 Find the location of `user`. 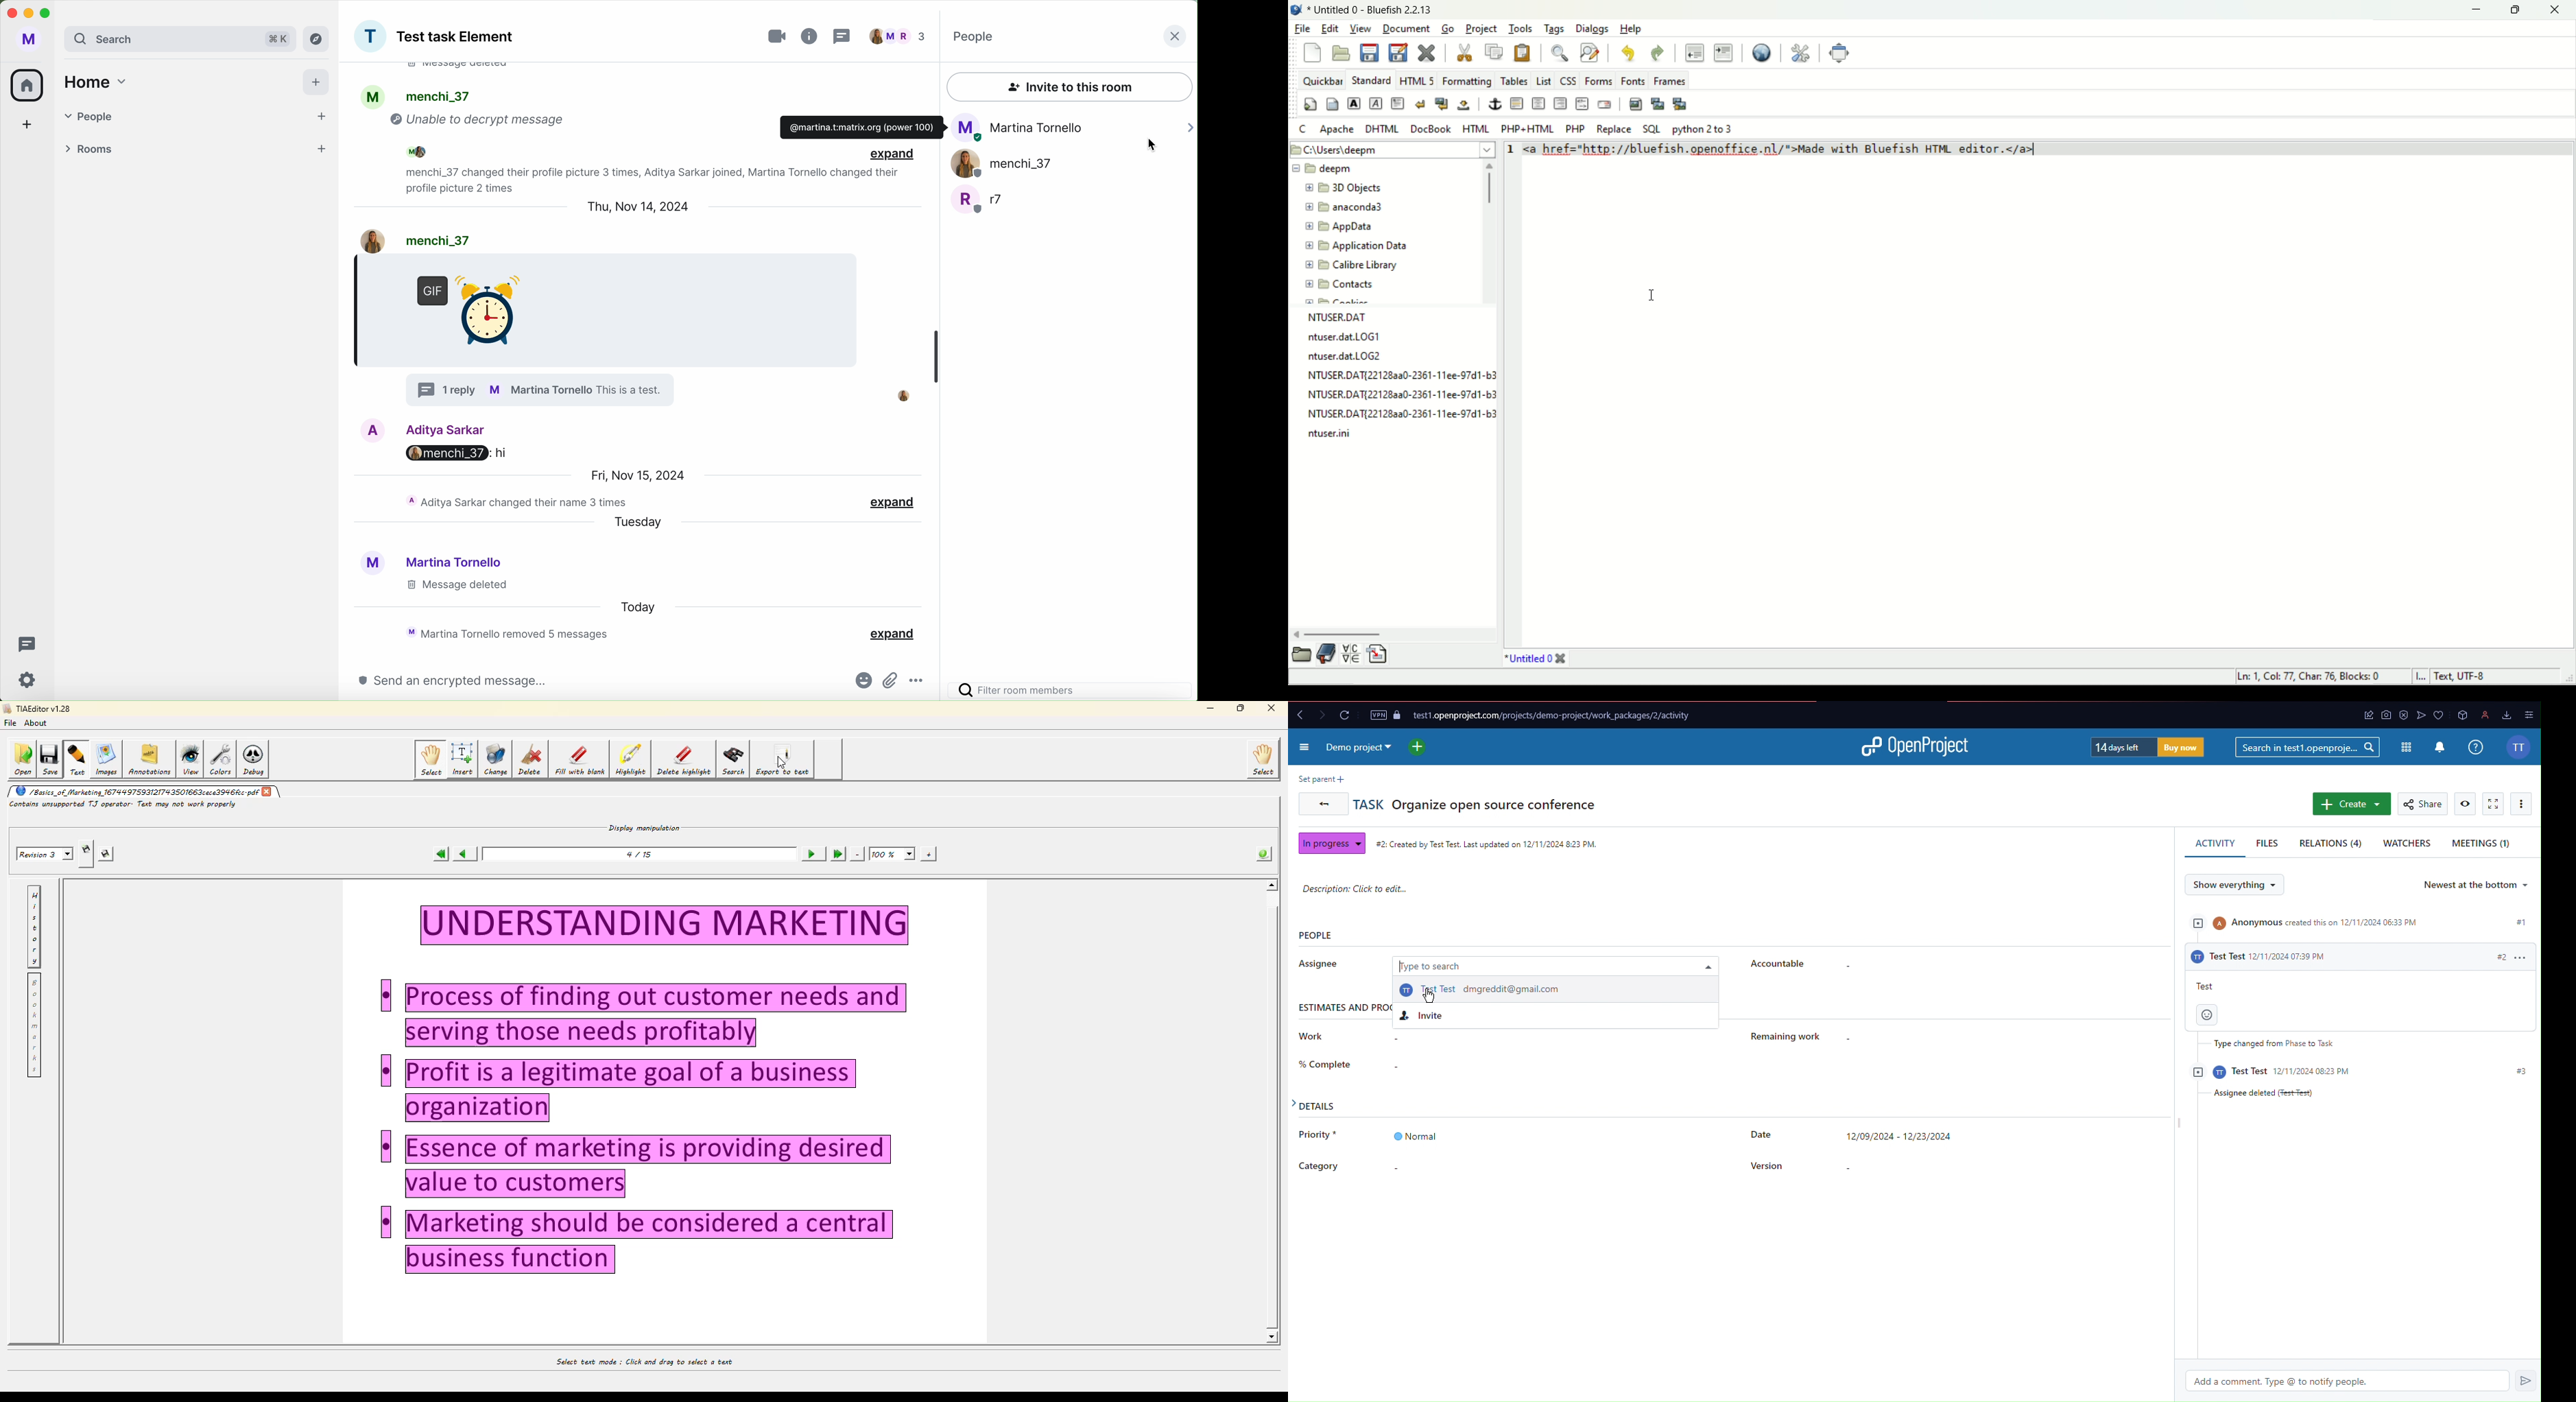

user is located at coordinates (434, 239).